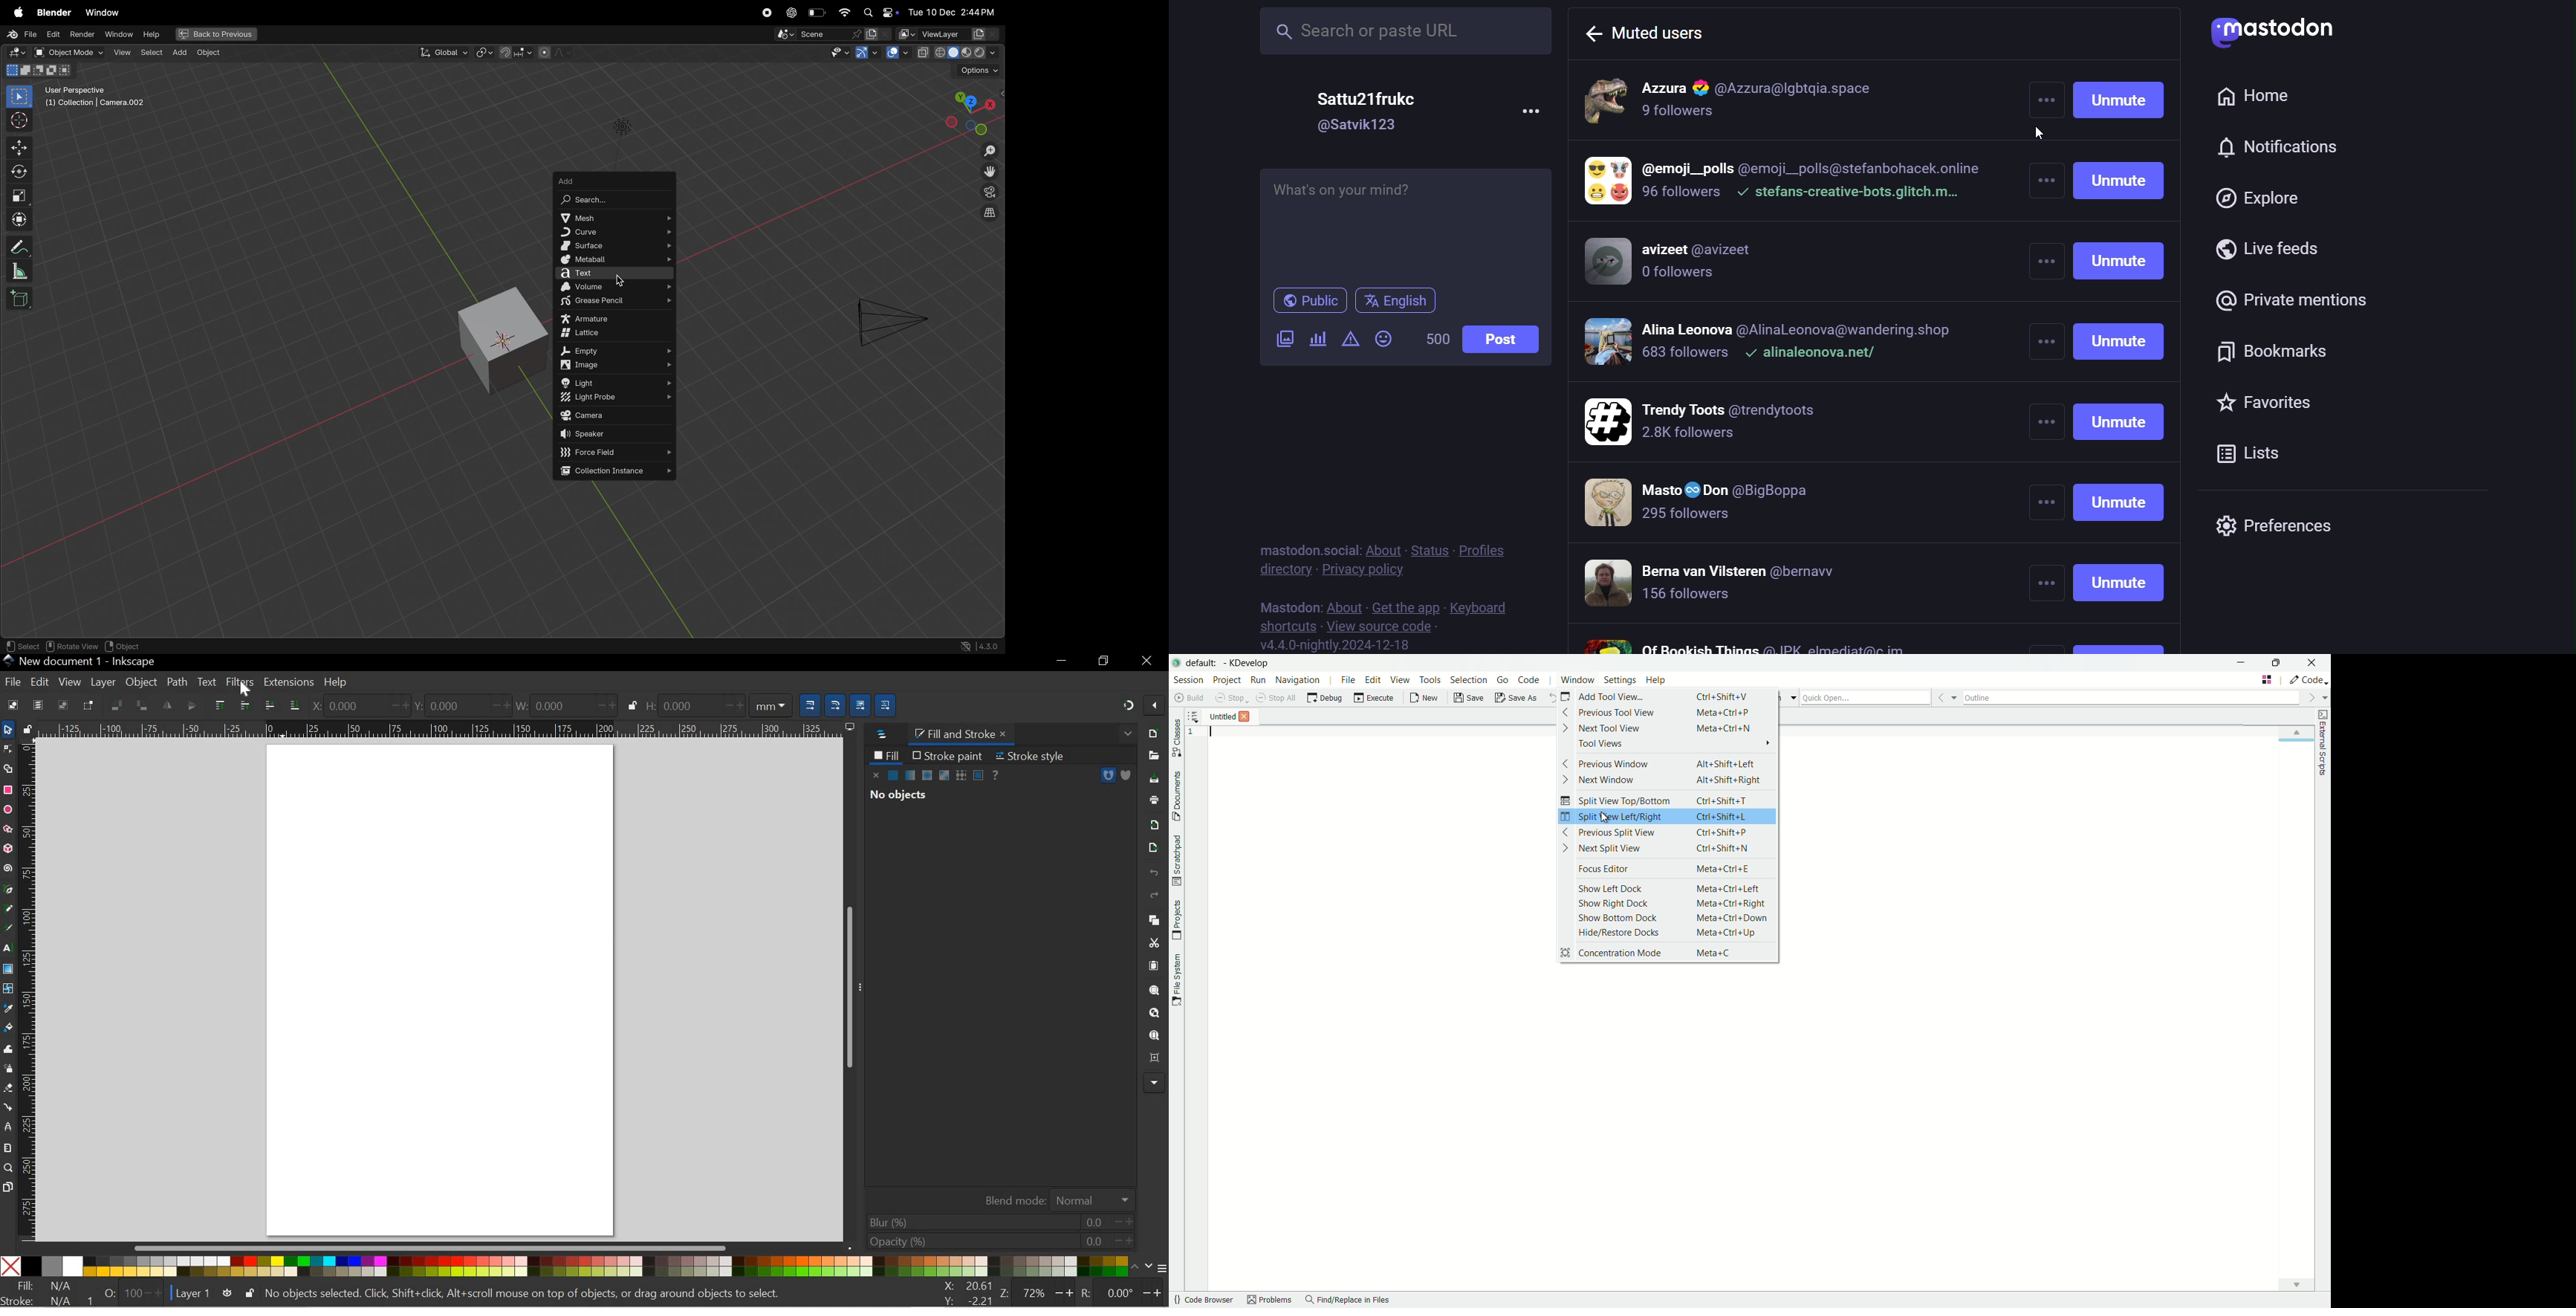 This screenshot has height=1316, width=2576. I want to click on mastodon, so click(1285, 606).